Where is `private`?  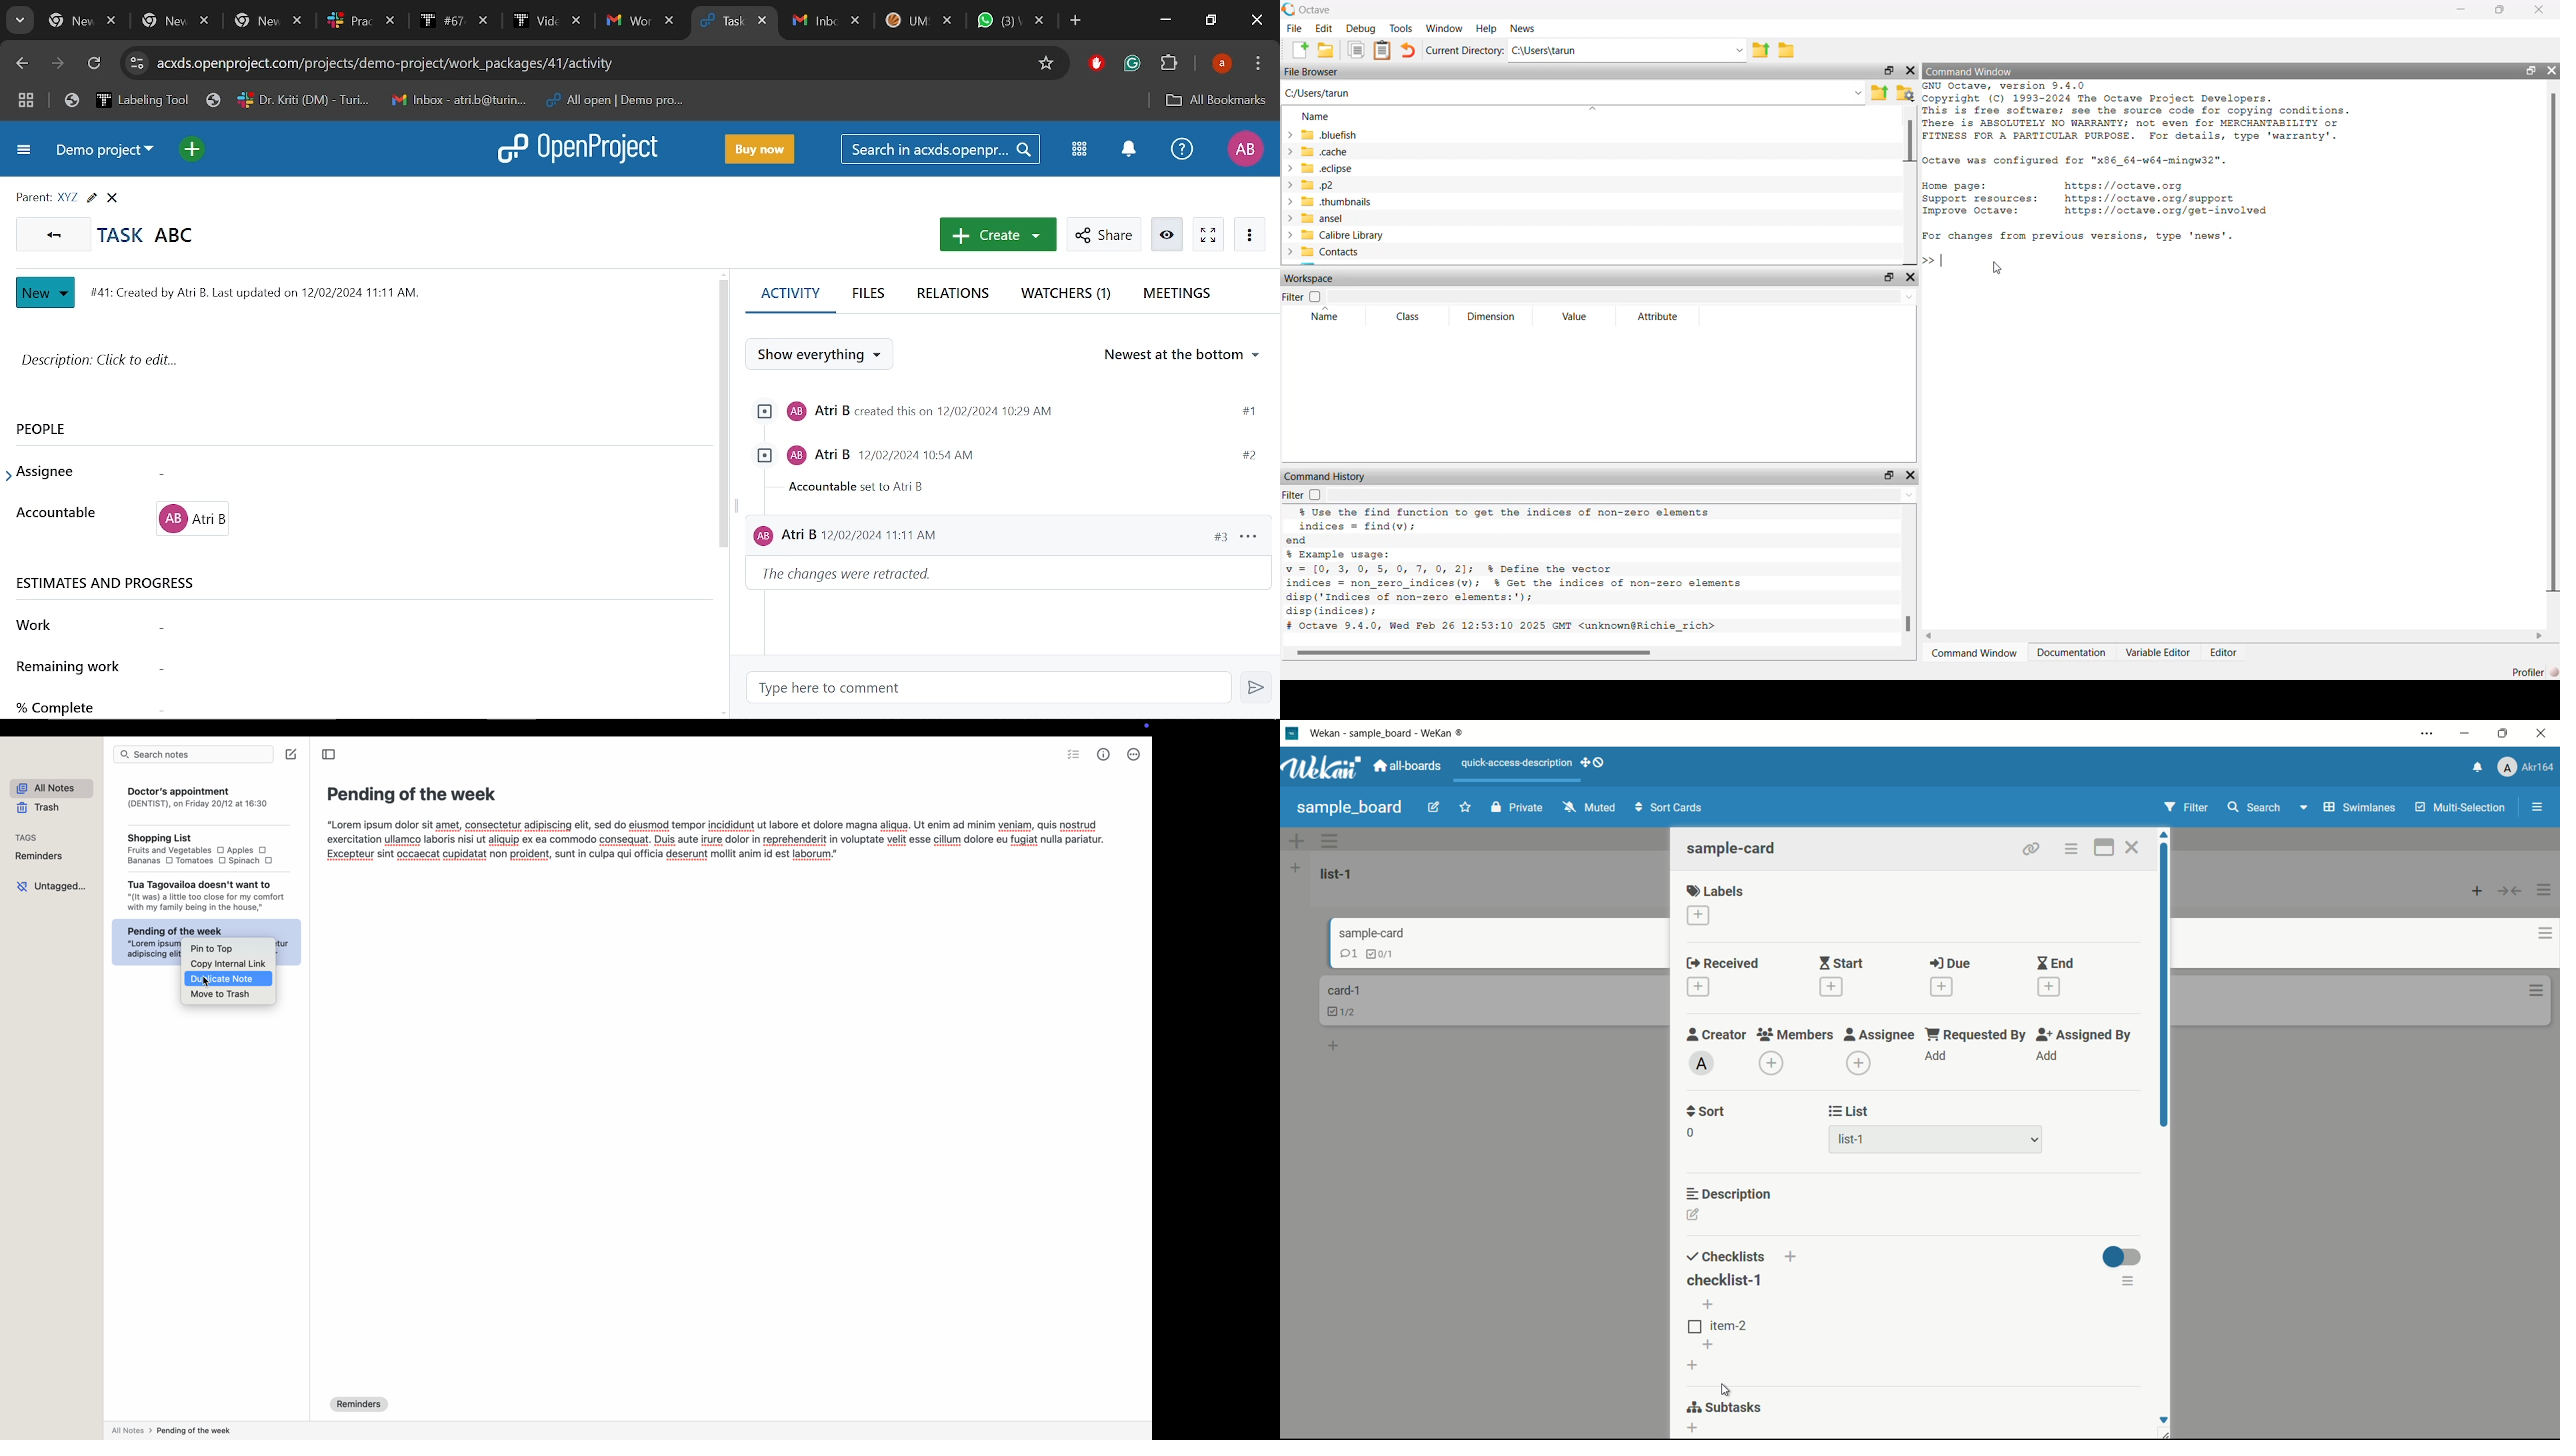 private is located at coordinates (1519, 807).